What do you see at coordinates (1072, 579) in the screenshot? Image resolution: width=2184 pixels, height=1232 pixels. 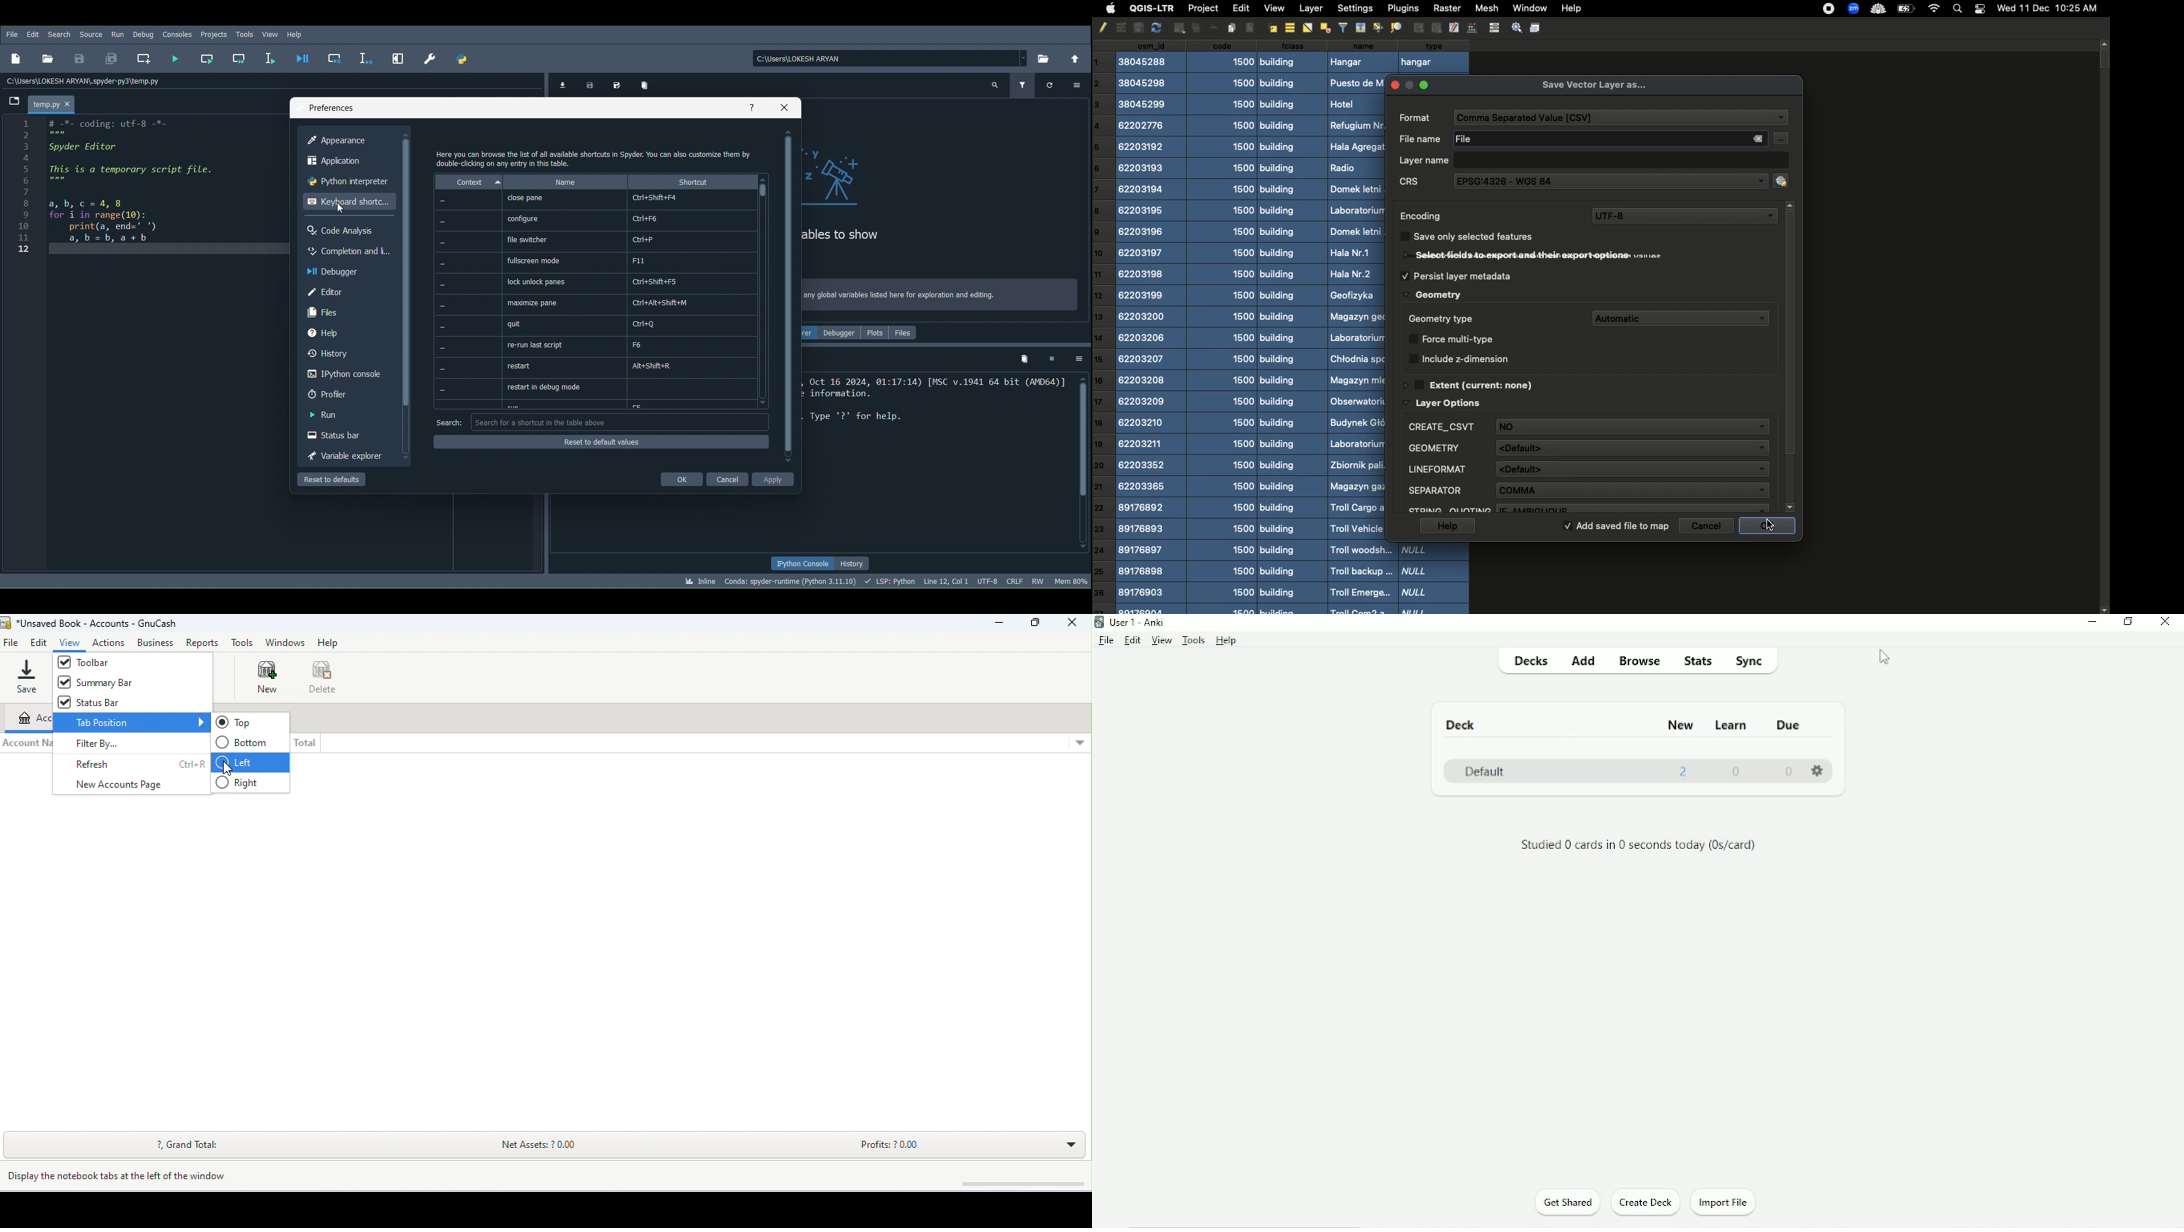 I see `Global memory usage` at bounding box center [1072, 579].